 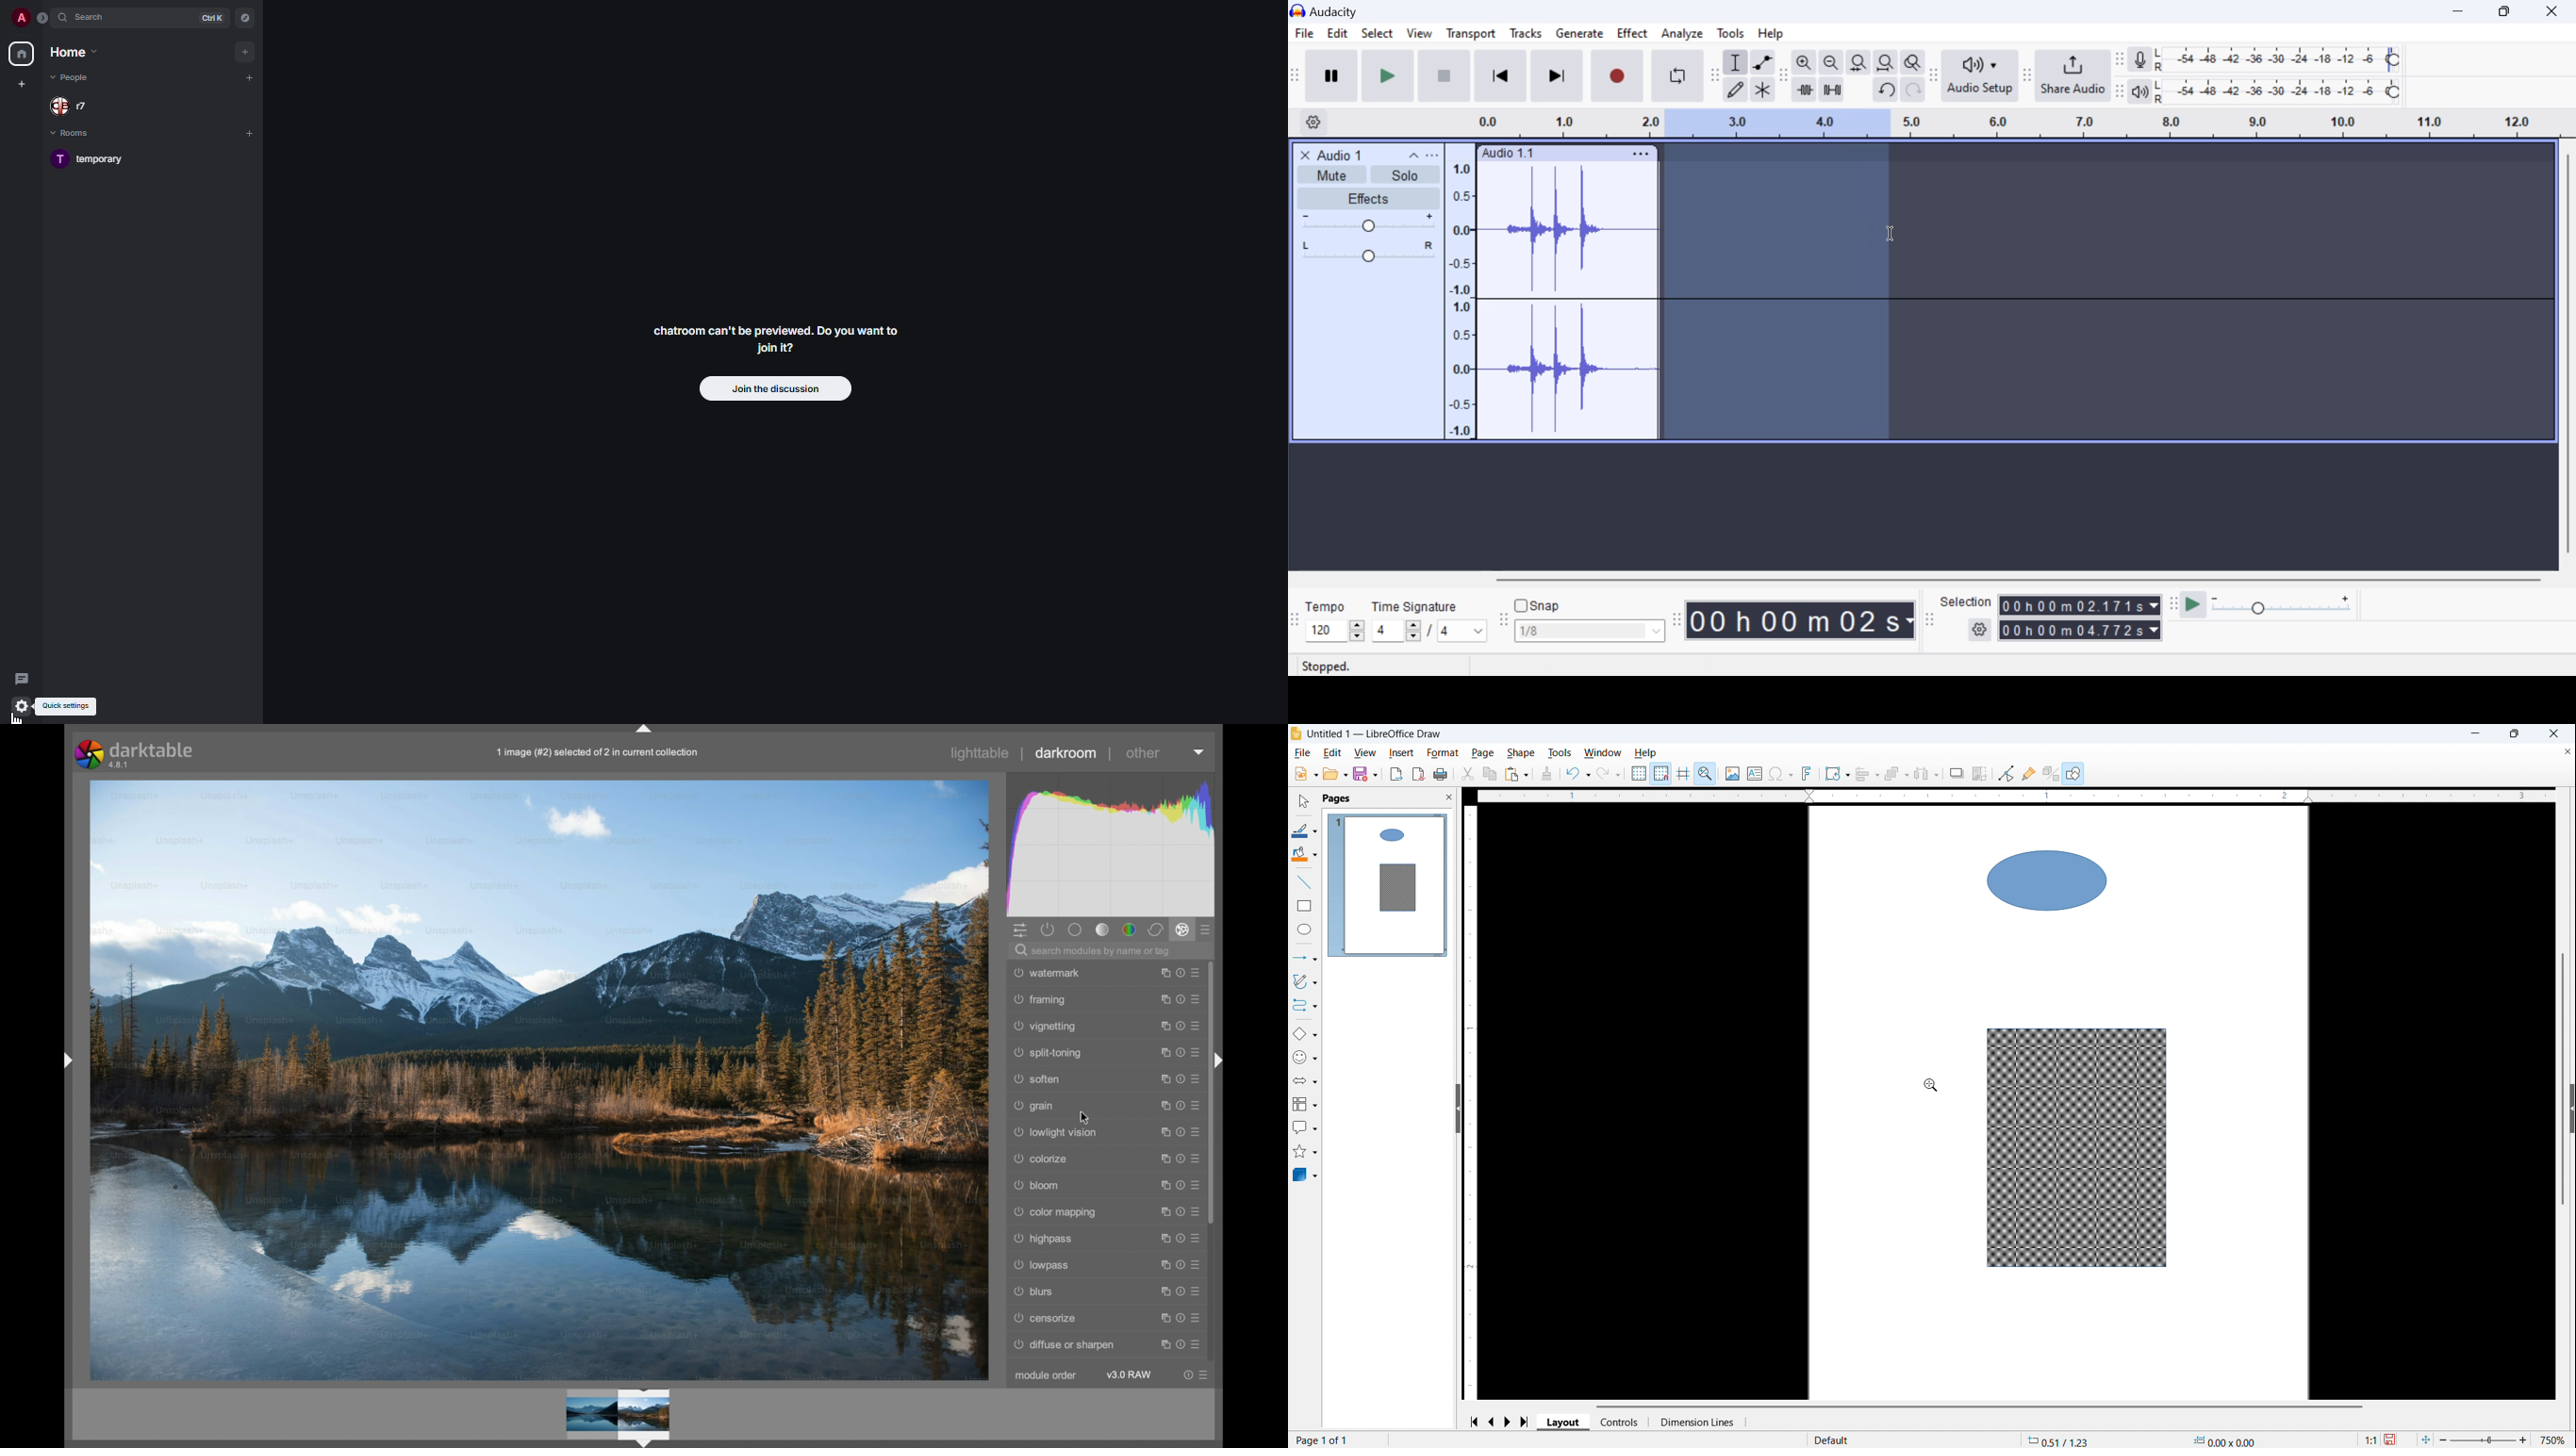 What do you see at coordinates (1521, 753) in the screenshot?
I see `shape ` at bounding box center [1521, 753].